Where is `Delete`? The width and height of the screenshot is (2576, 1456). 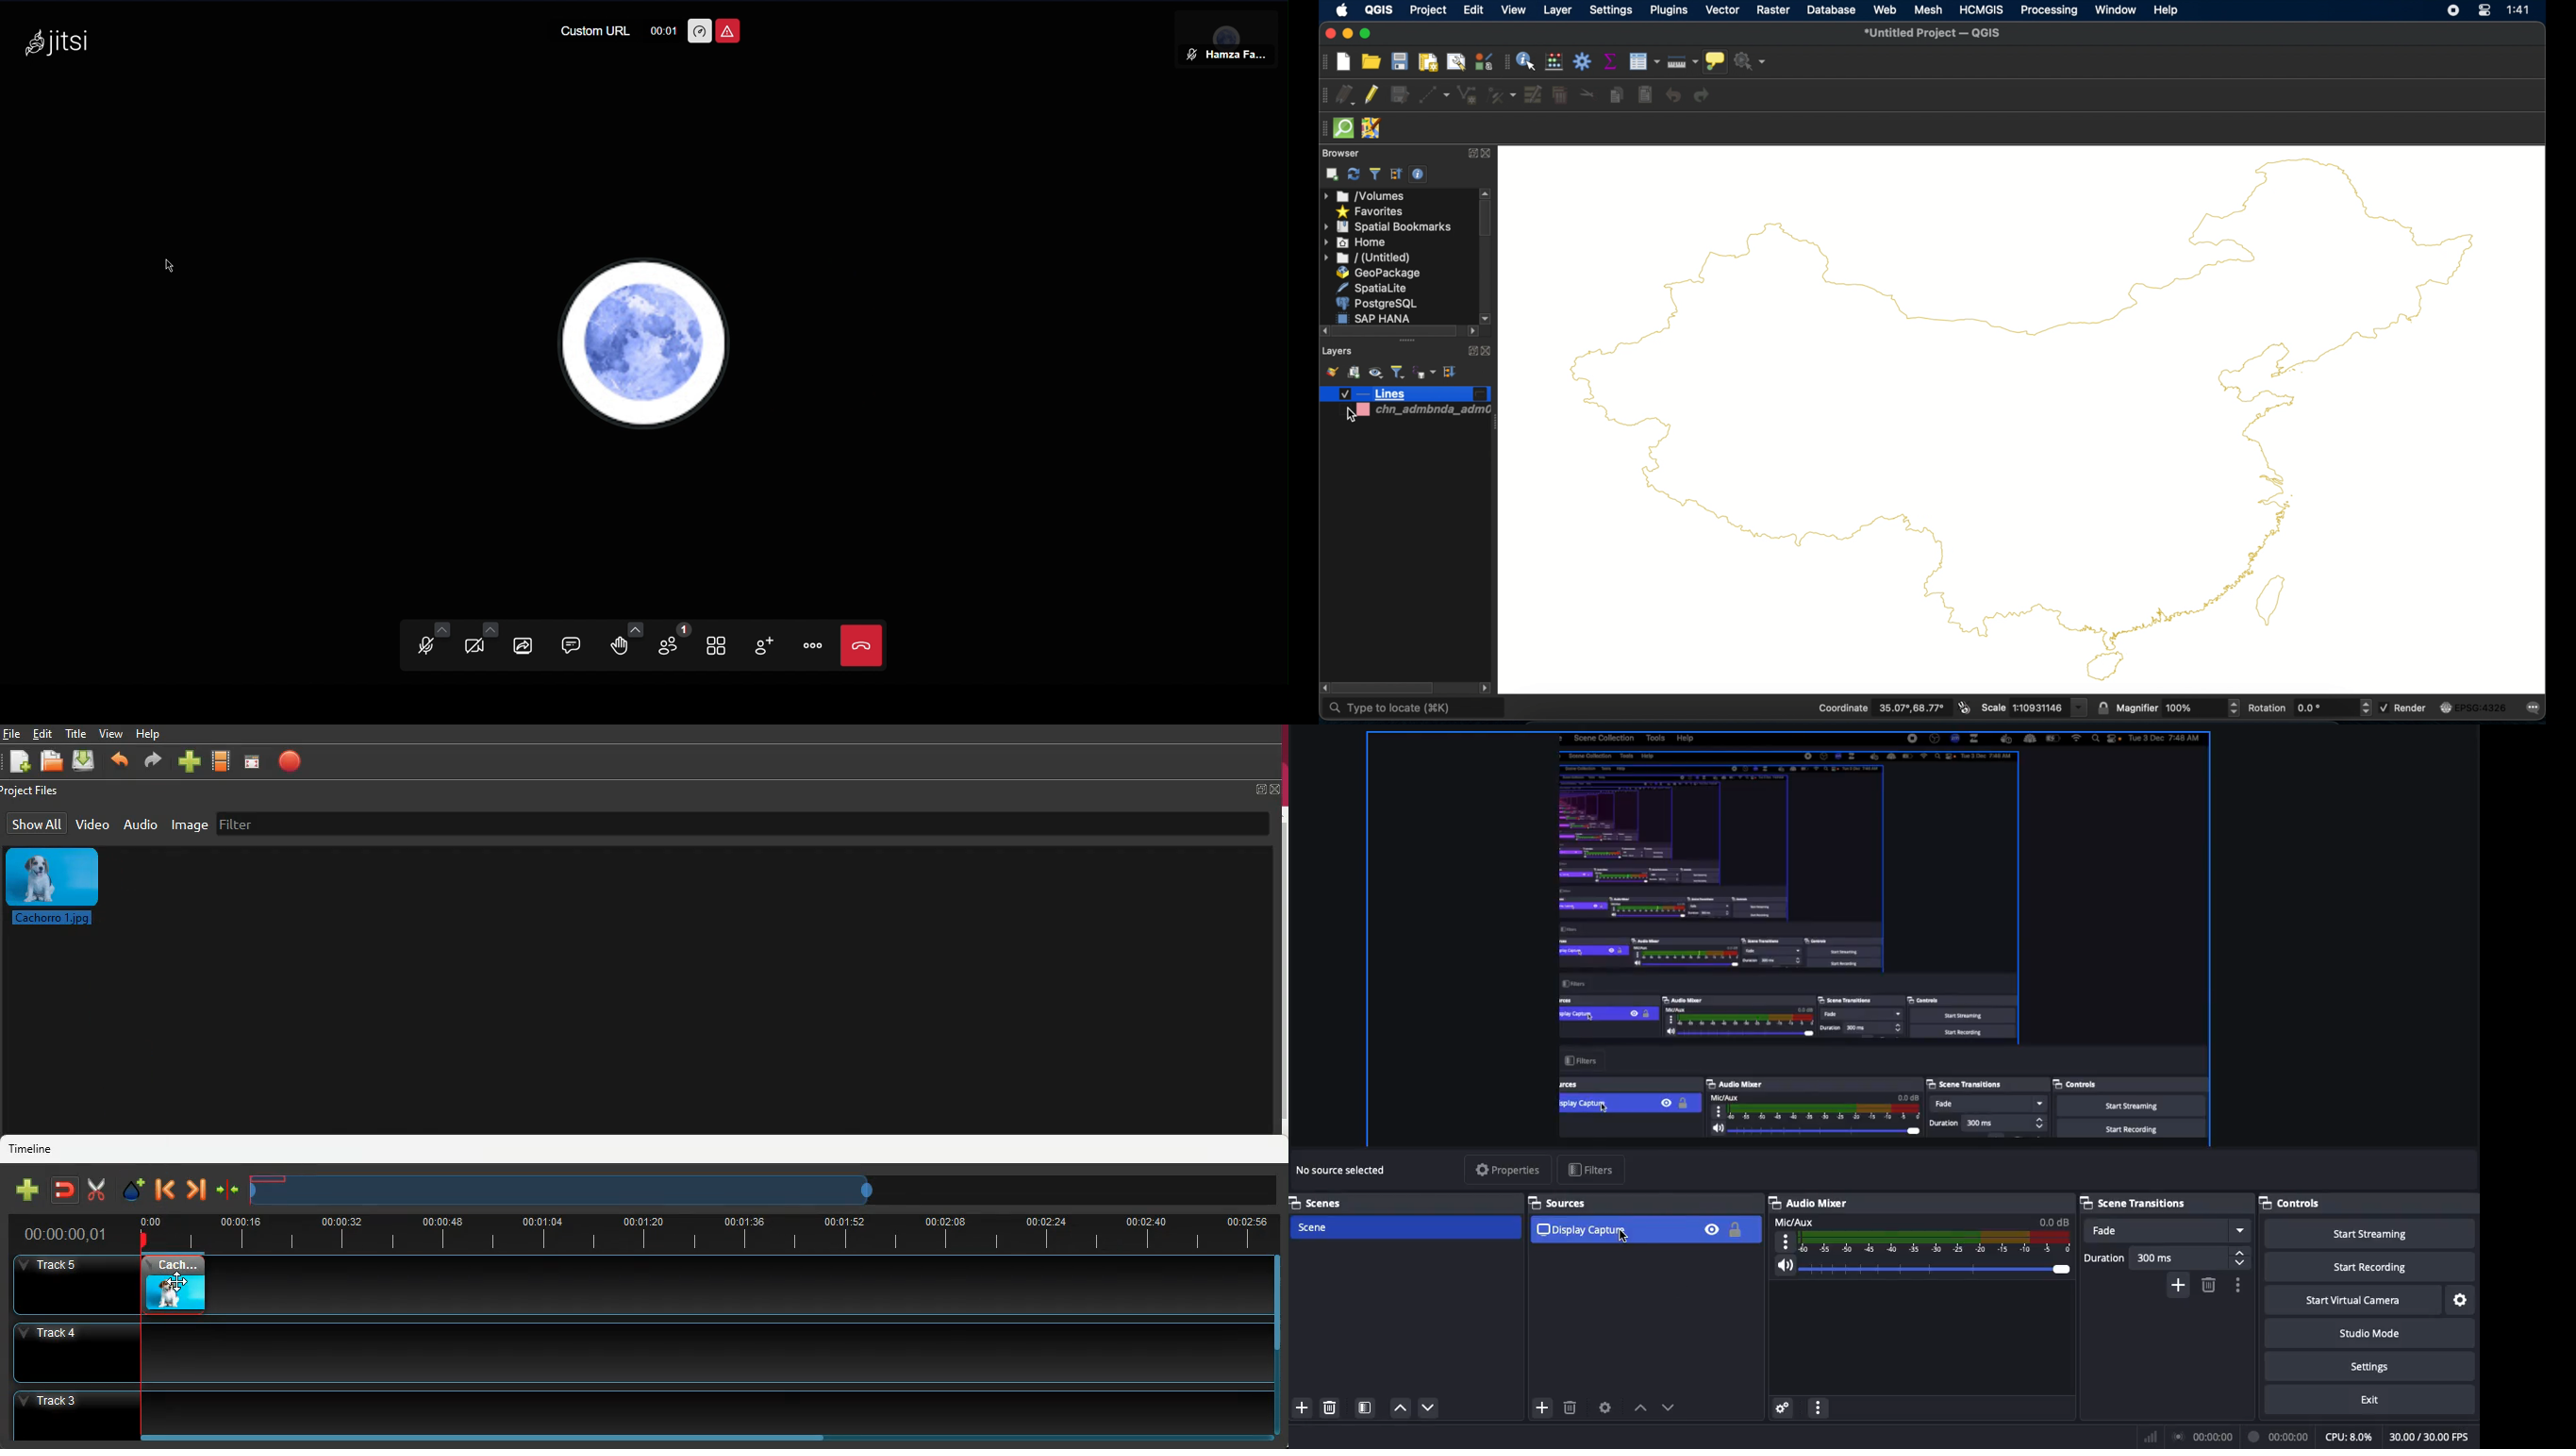 Delete is located at coordinates (1329, 1407).